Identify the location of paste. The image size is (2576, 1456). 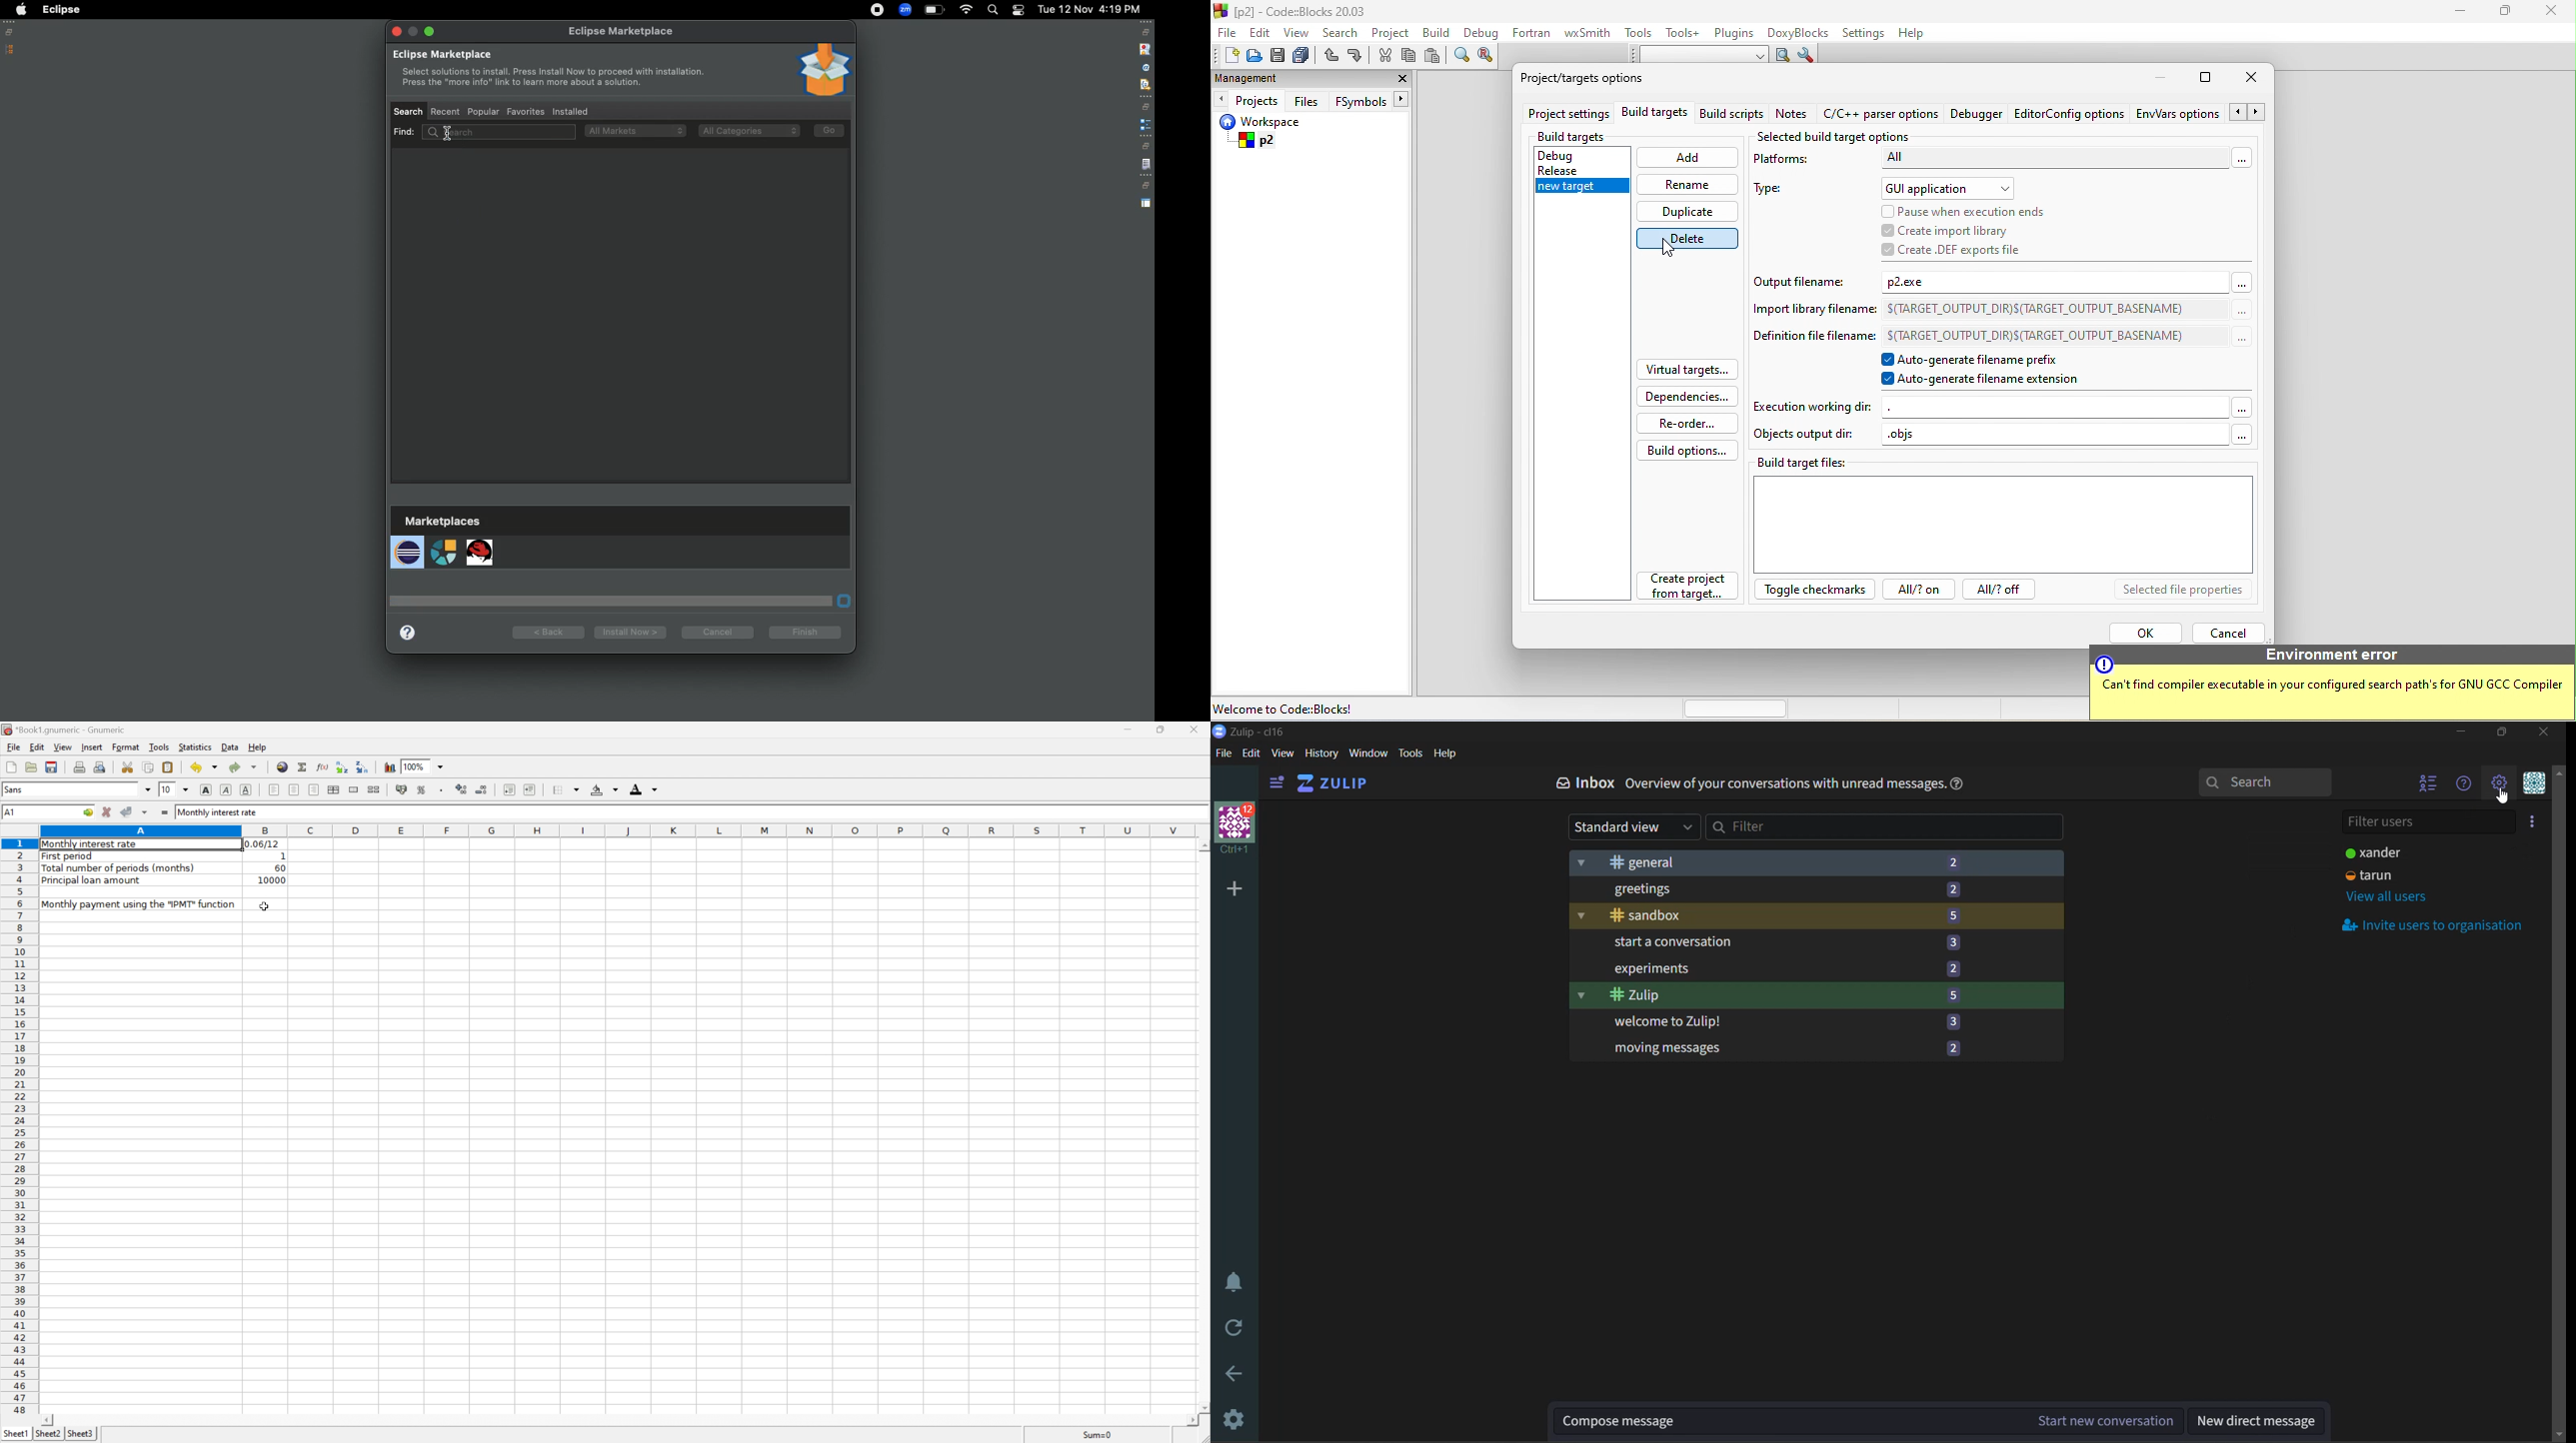
(1433, 58).